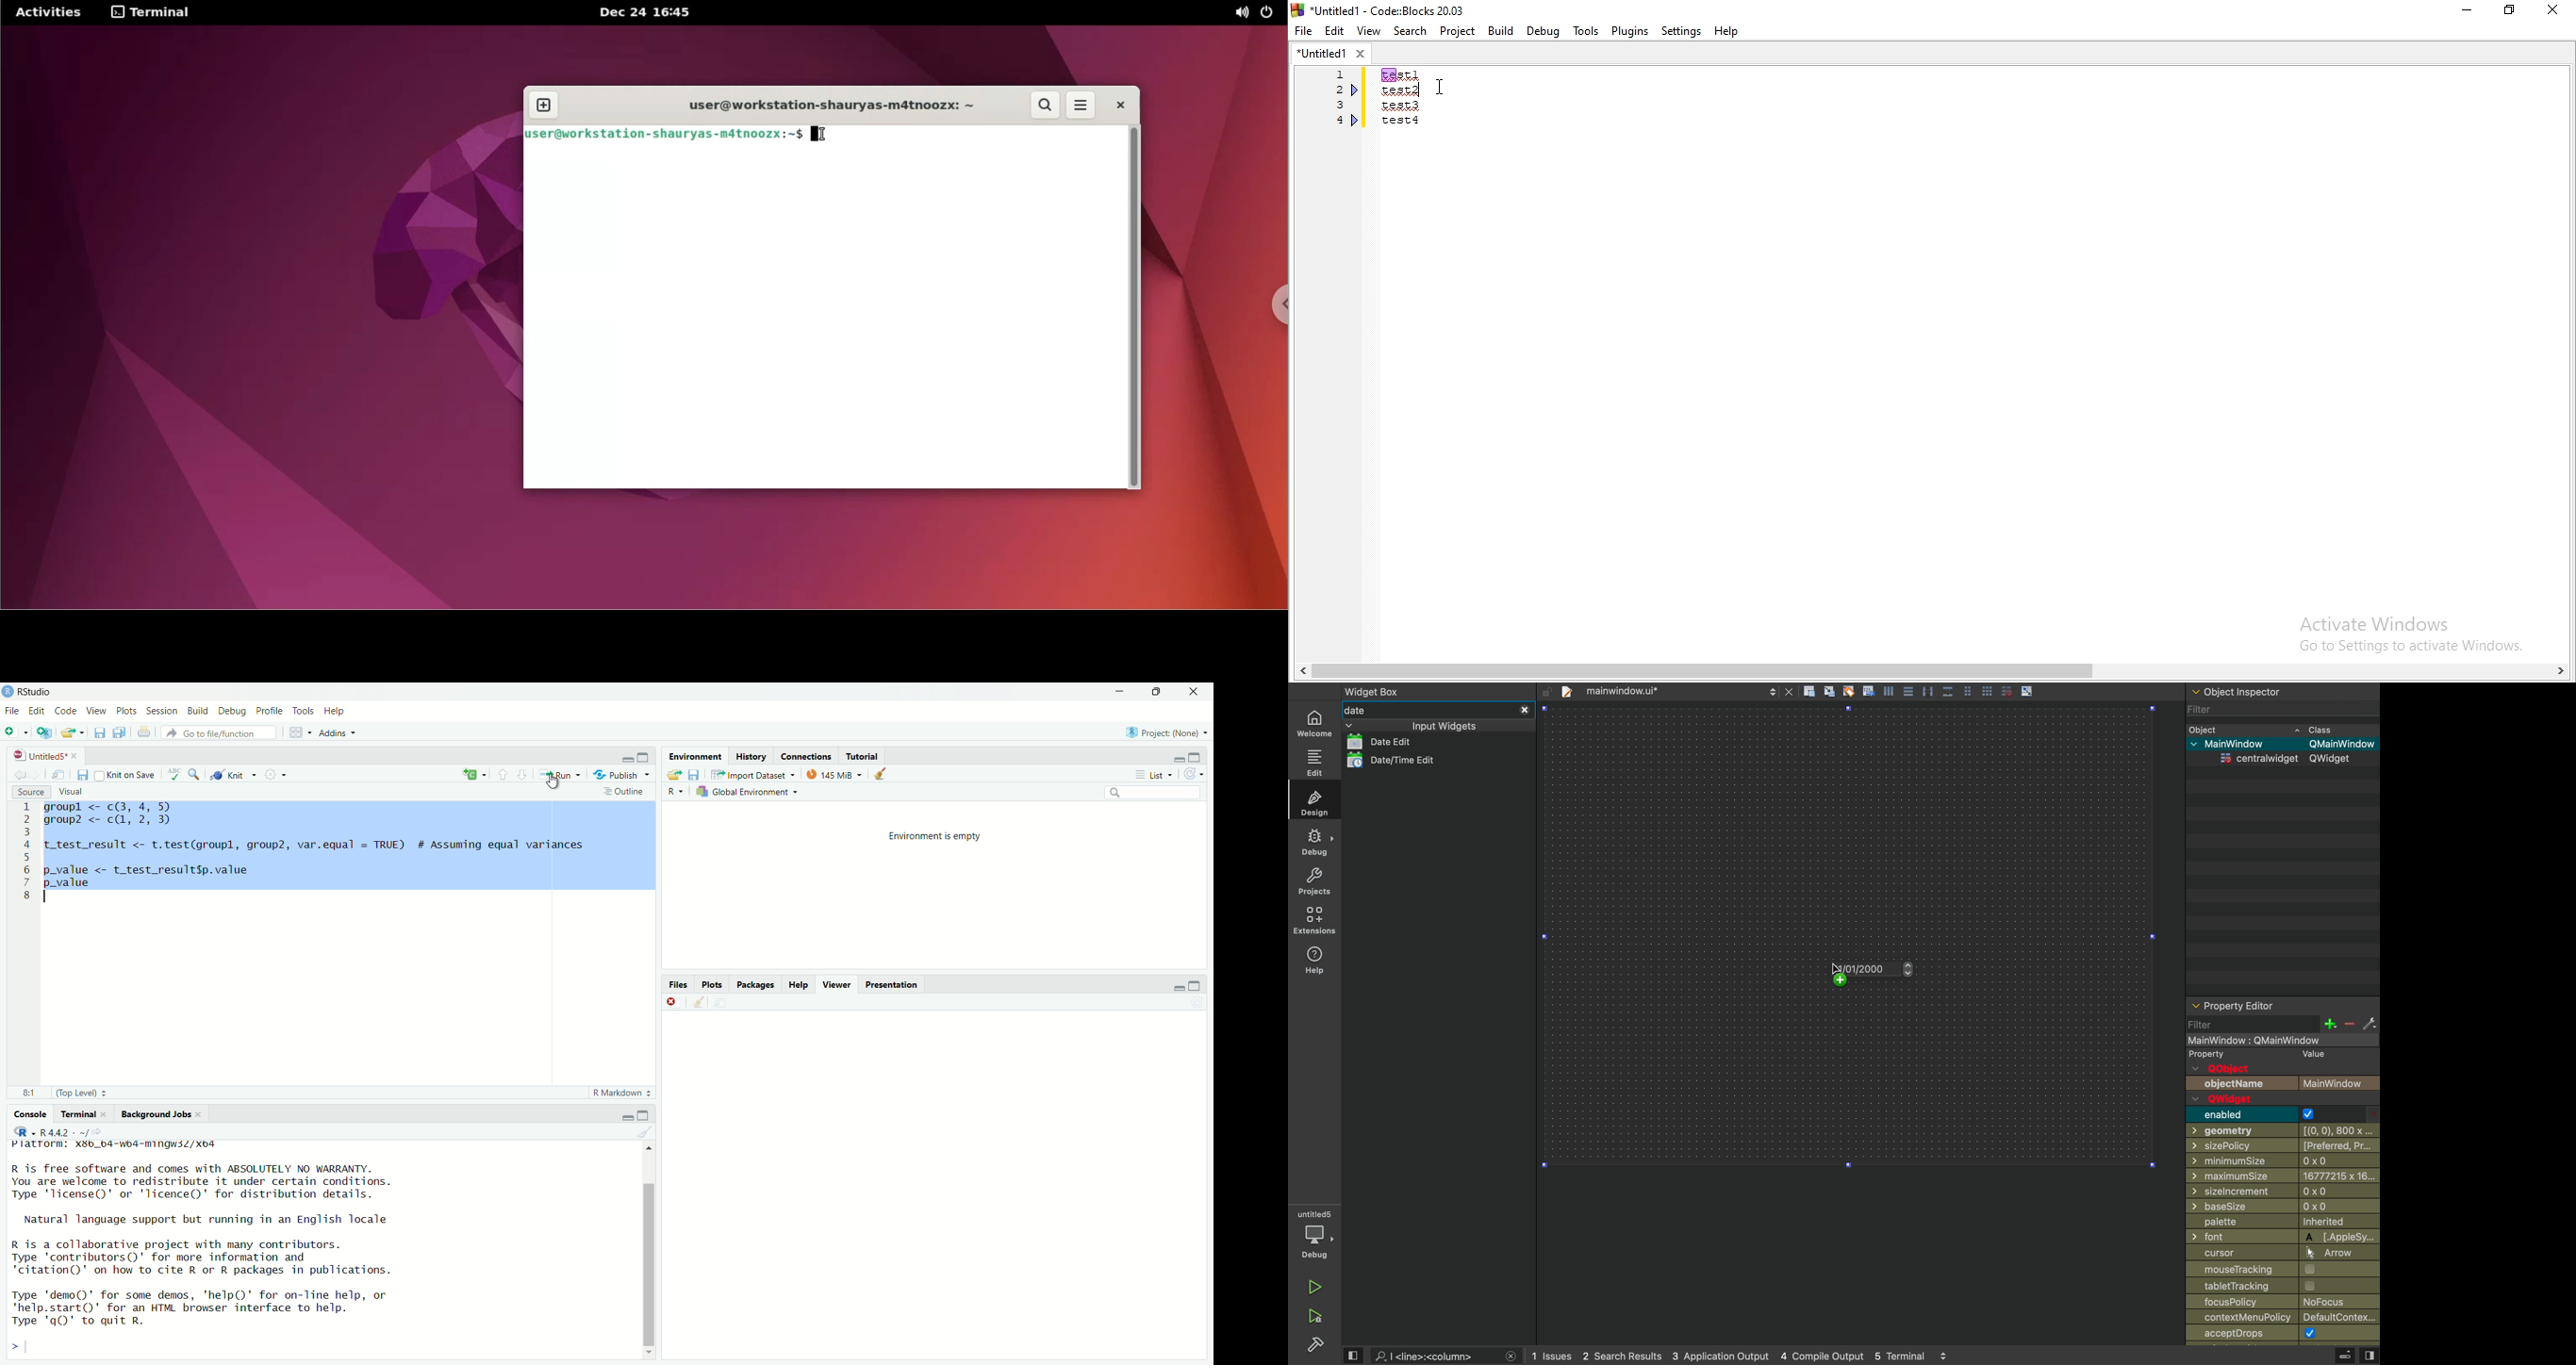  I want to click on prompt cursor, so click(15, 1345).